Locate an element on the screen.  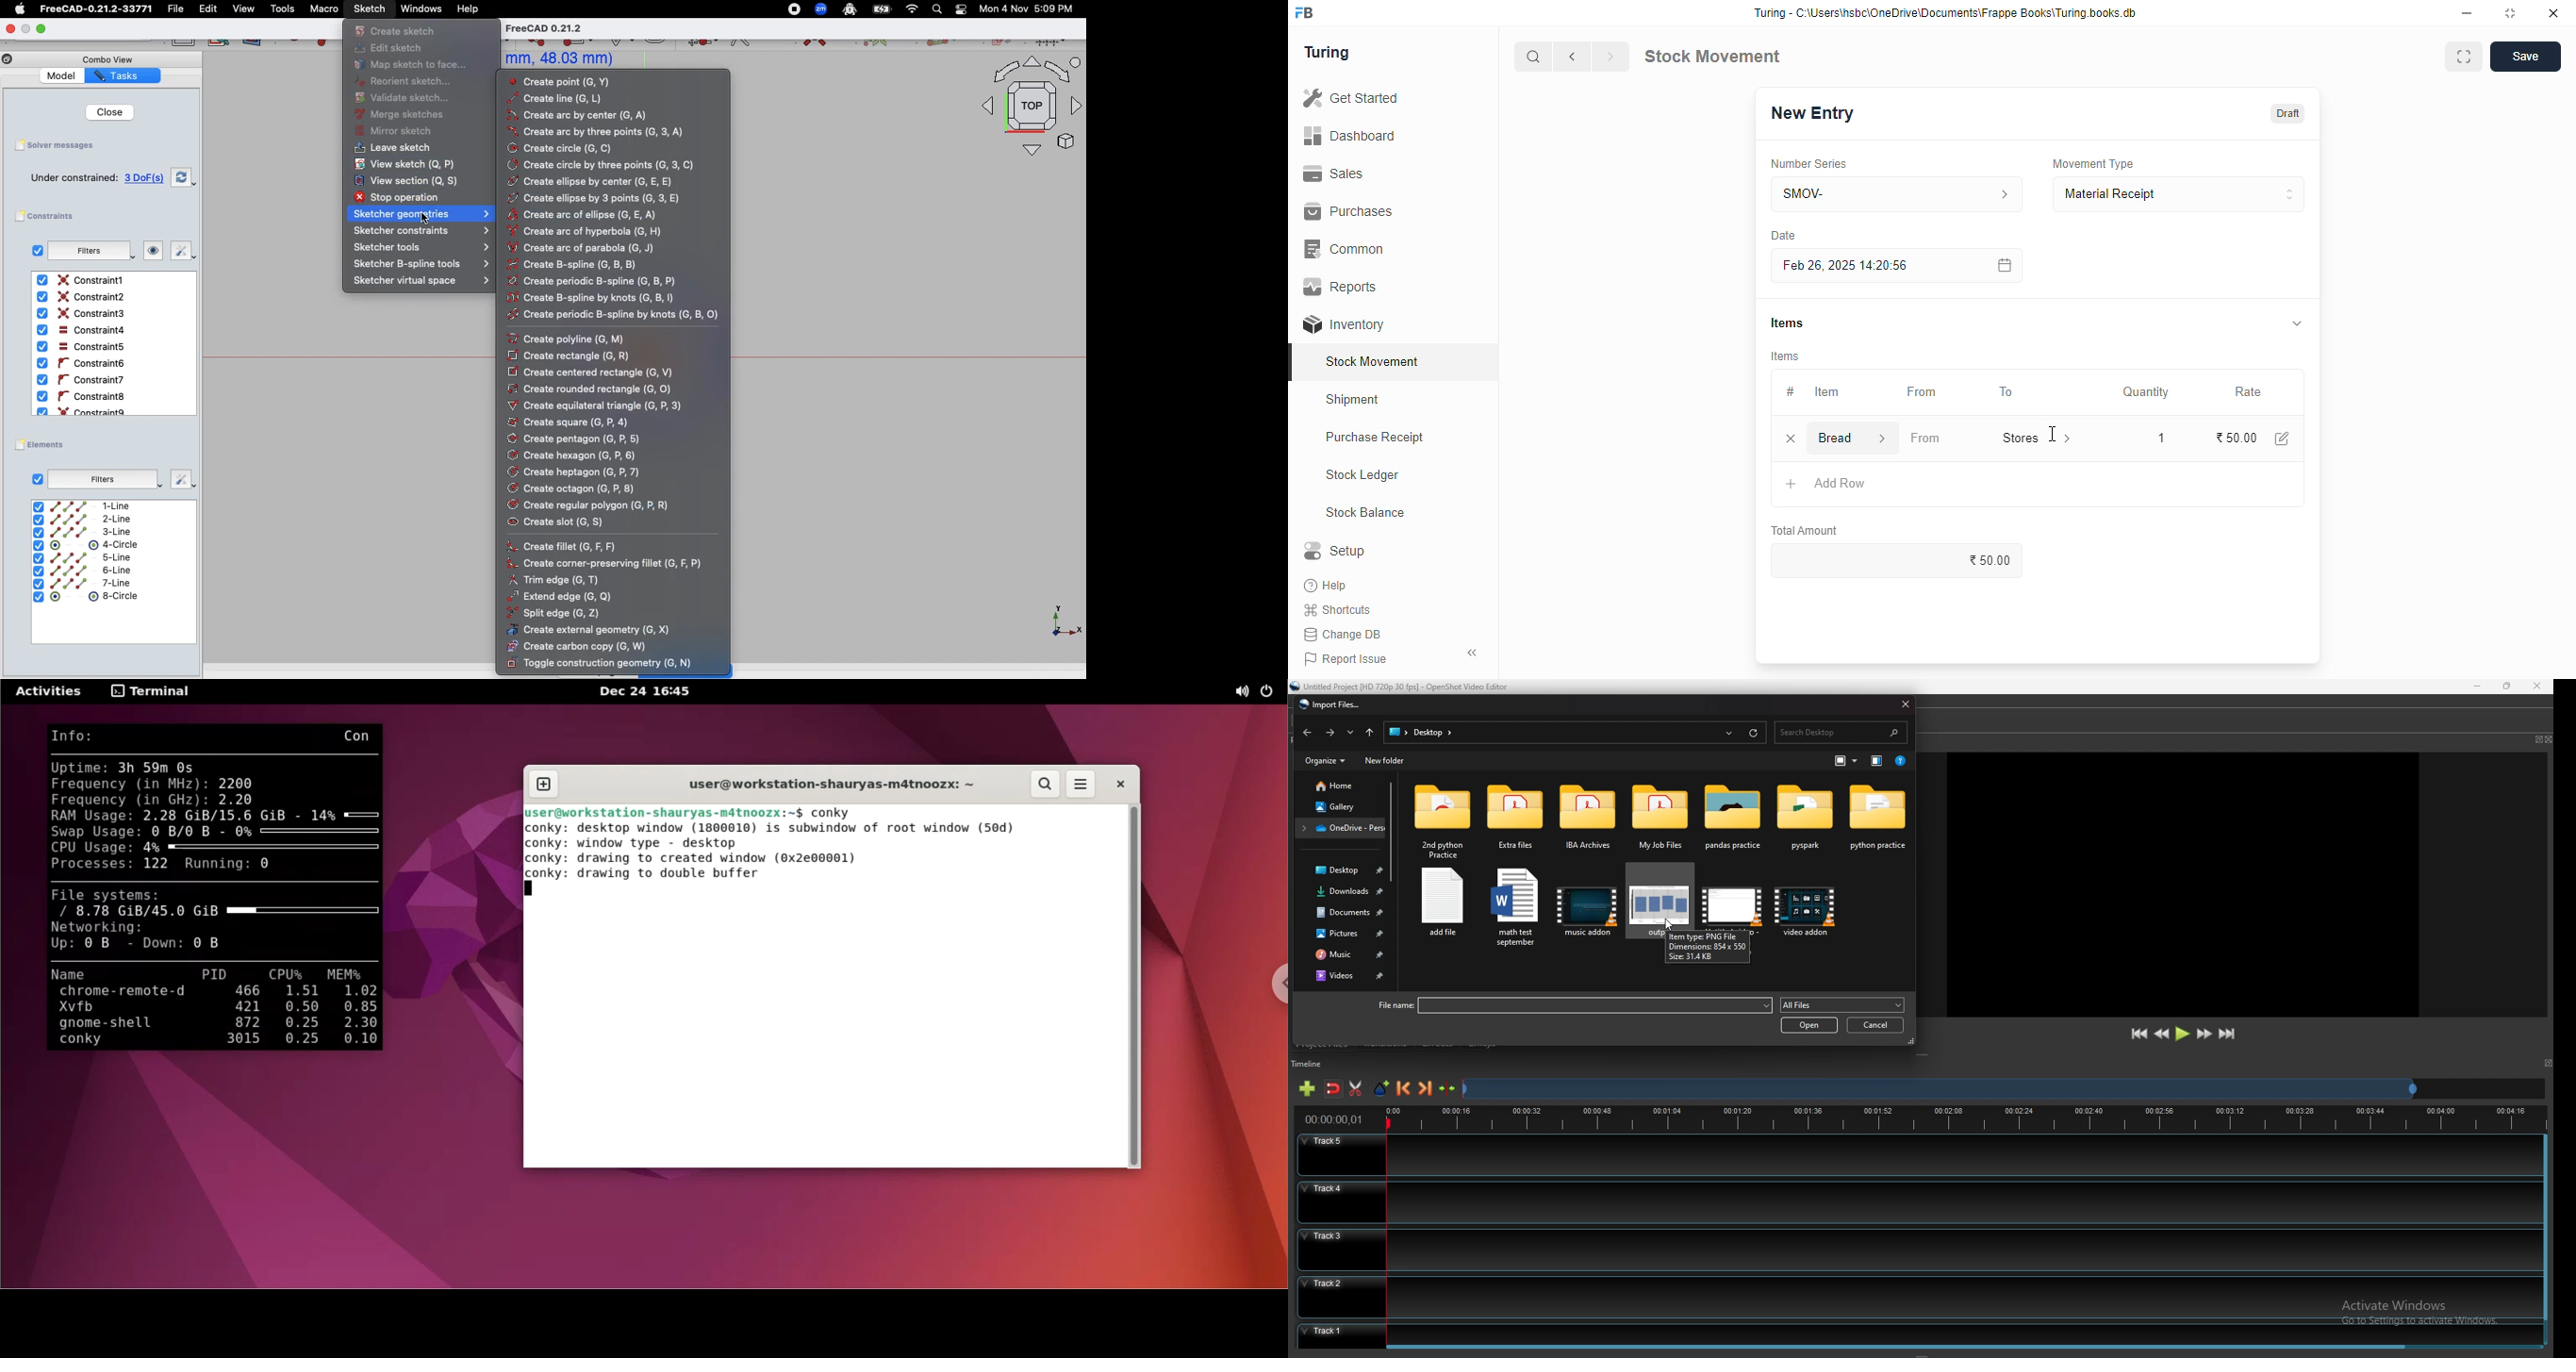
₹50.00 is located at coordinates (2237, 438).